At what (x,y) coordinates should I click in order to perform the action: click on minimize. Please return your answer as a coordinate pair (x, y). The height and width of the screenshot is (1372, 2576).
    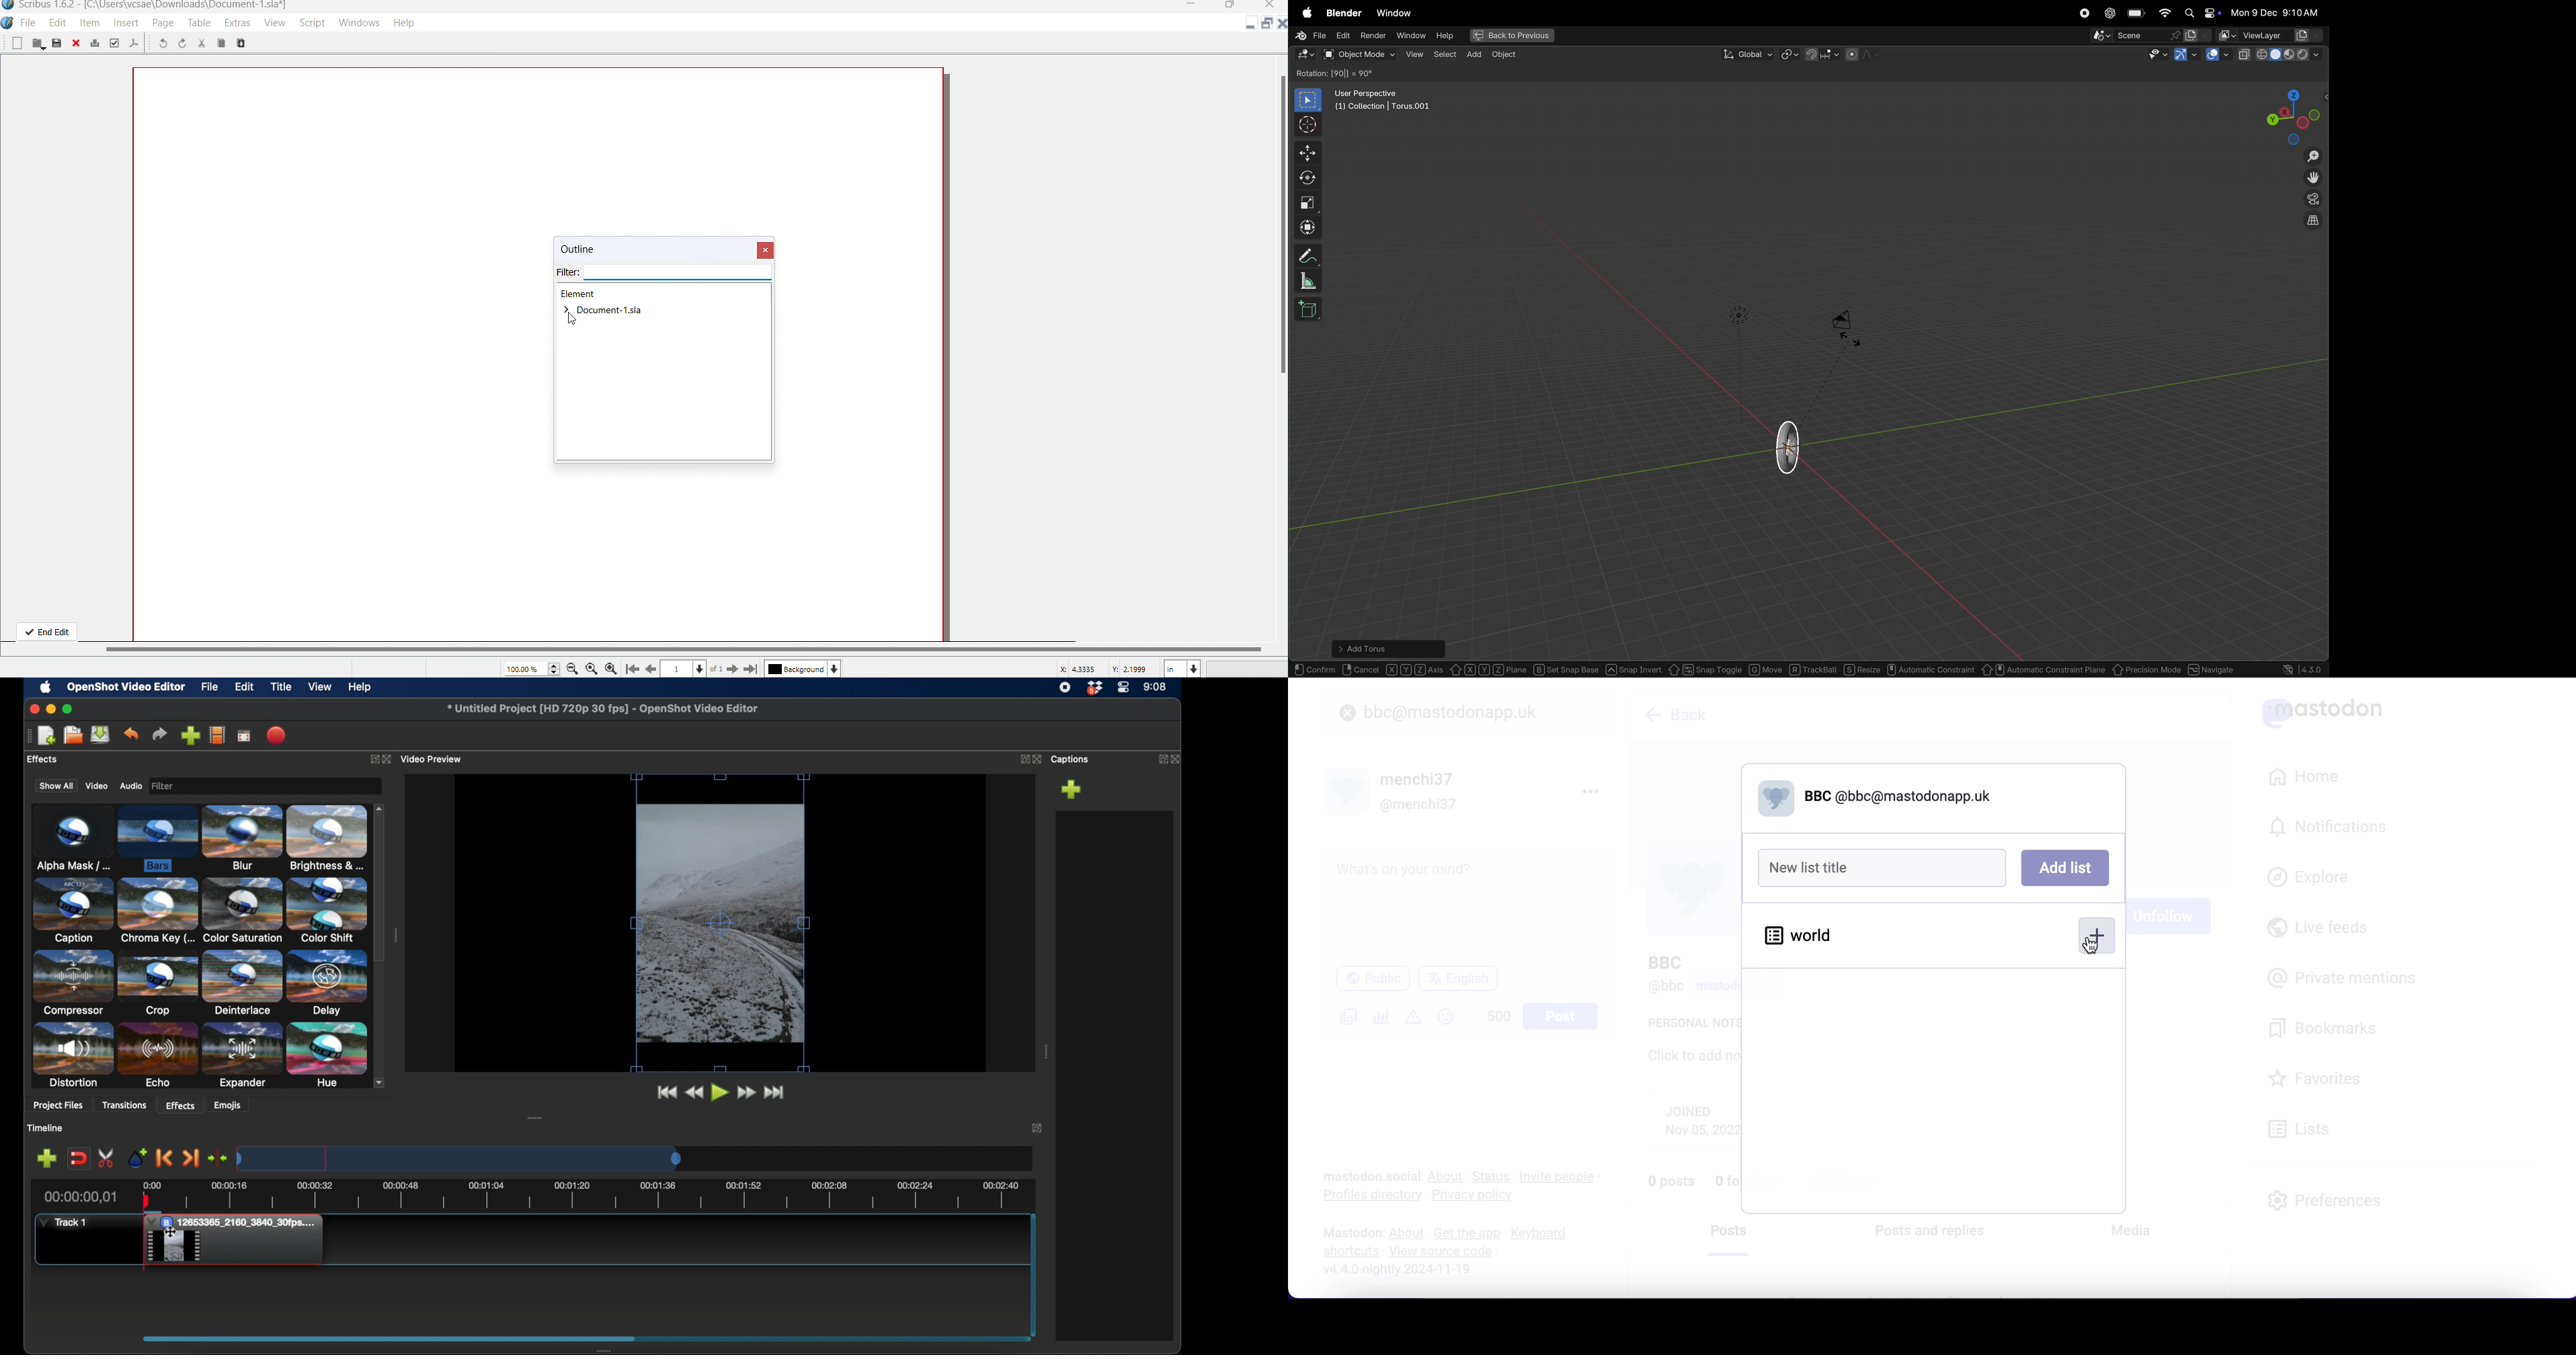
    Looking at the image, I should click on (52, 709).